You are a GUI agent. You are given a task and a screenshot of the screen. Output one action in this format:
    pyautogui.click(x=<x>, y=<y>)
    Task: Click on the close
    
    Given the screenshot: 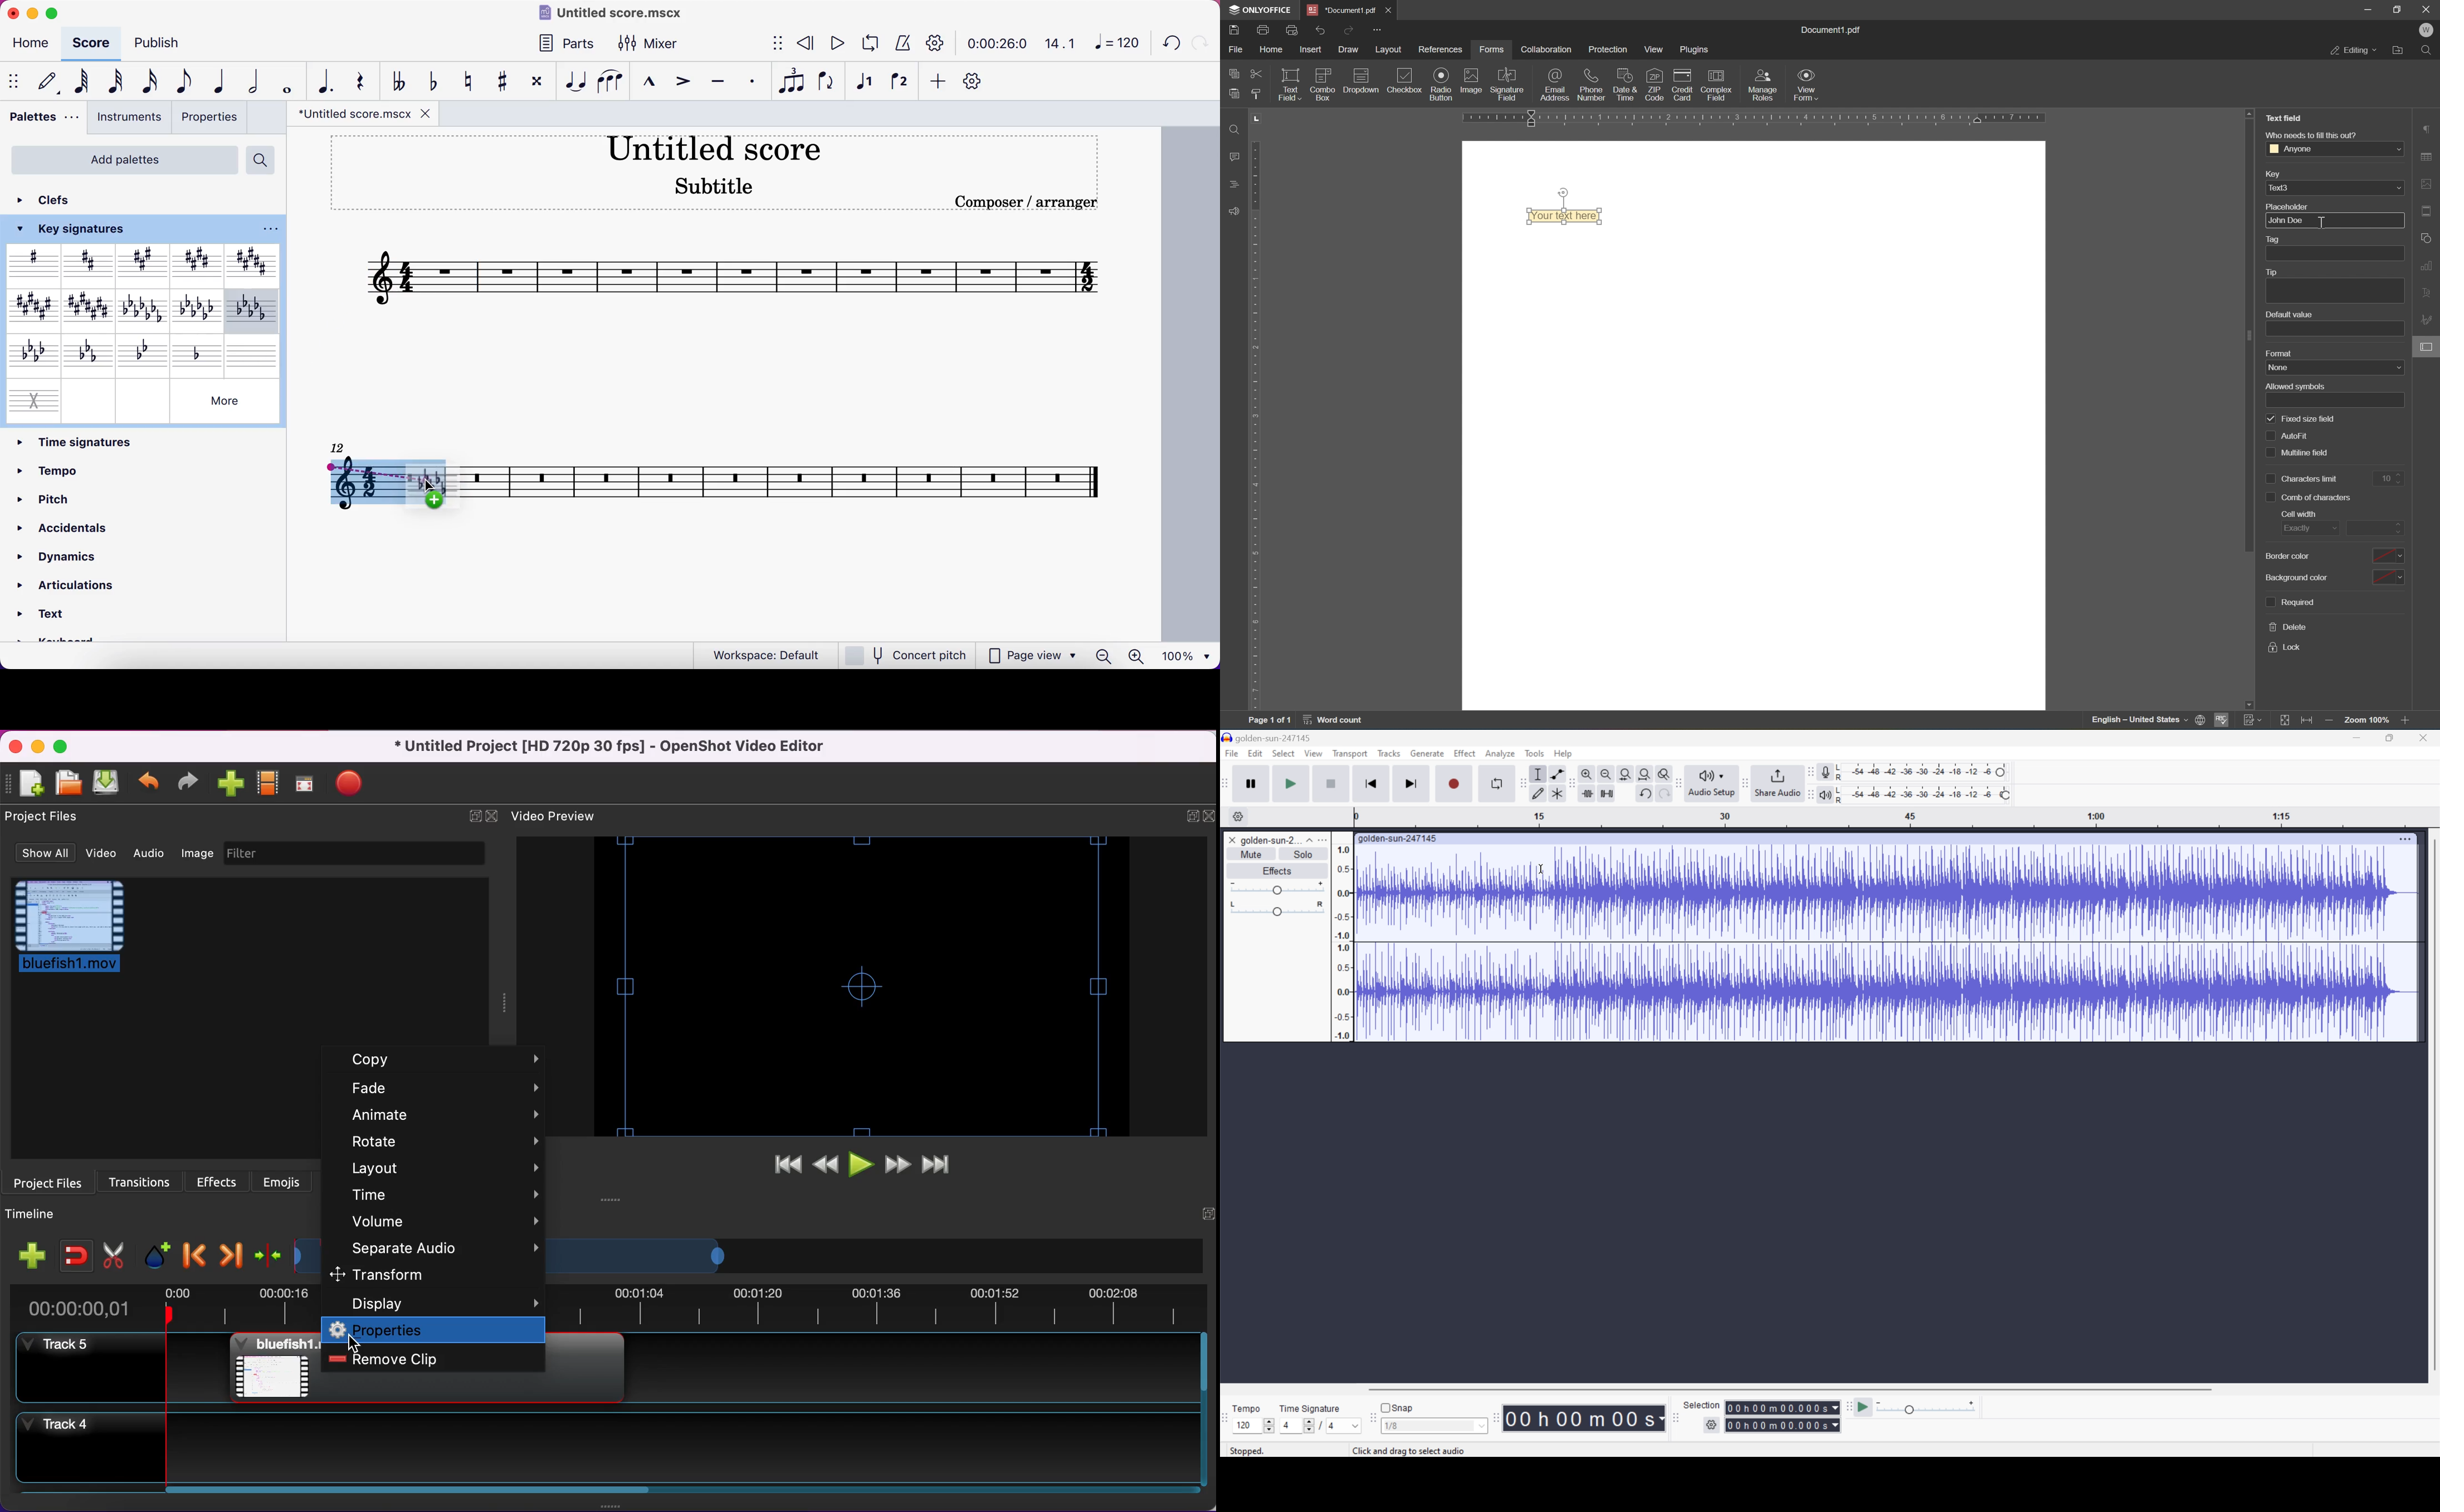 What is the action you would take?
    pyautogui.click(x=1209, y=816)
    